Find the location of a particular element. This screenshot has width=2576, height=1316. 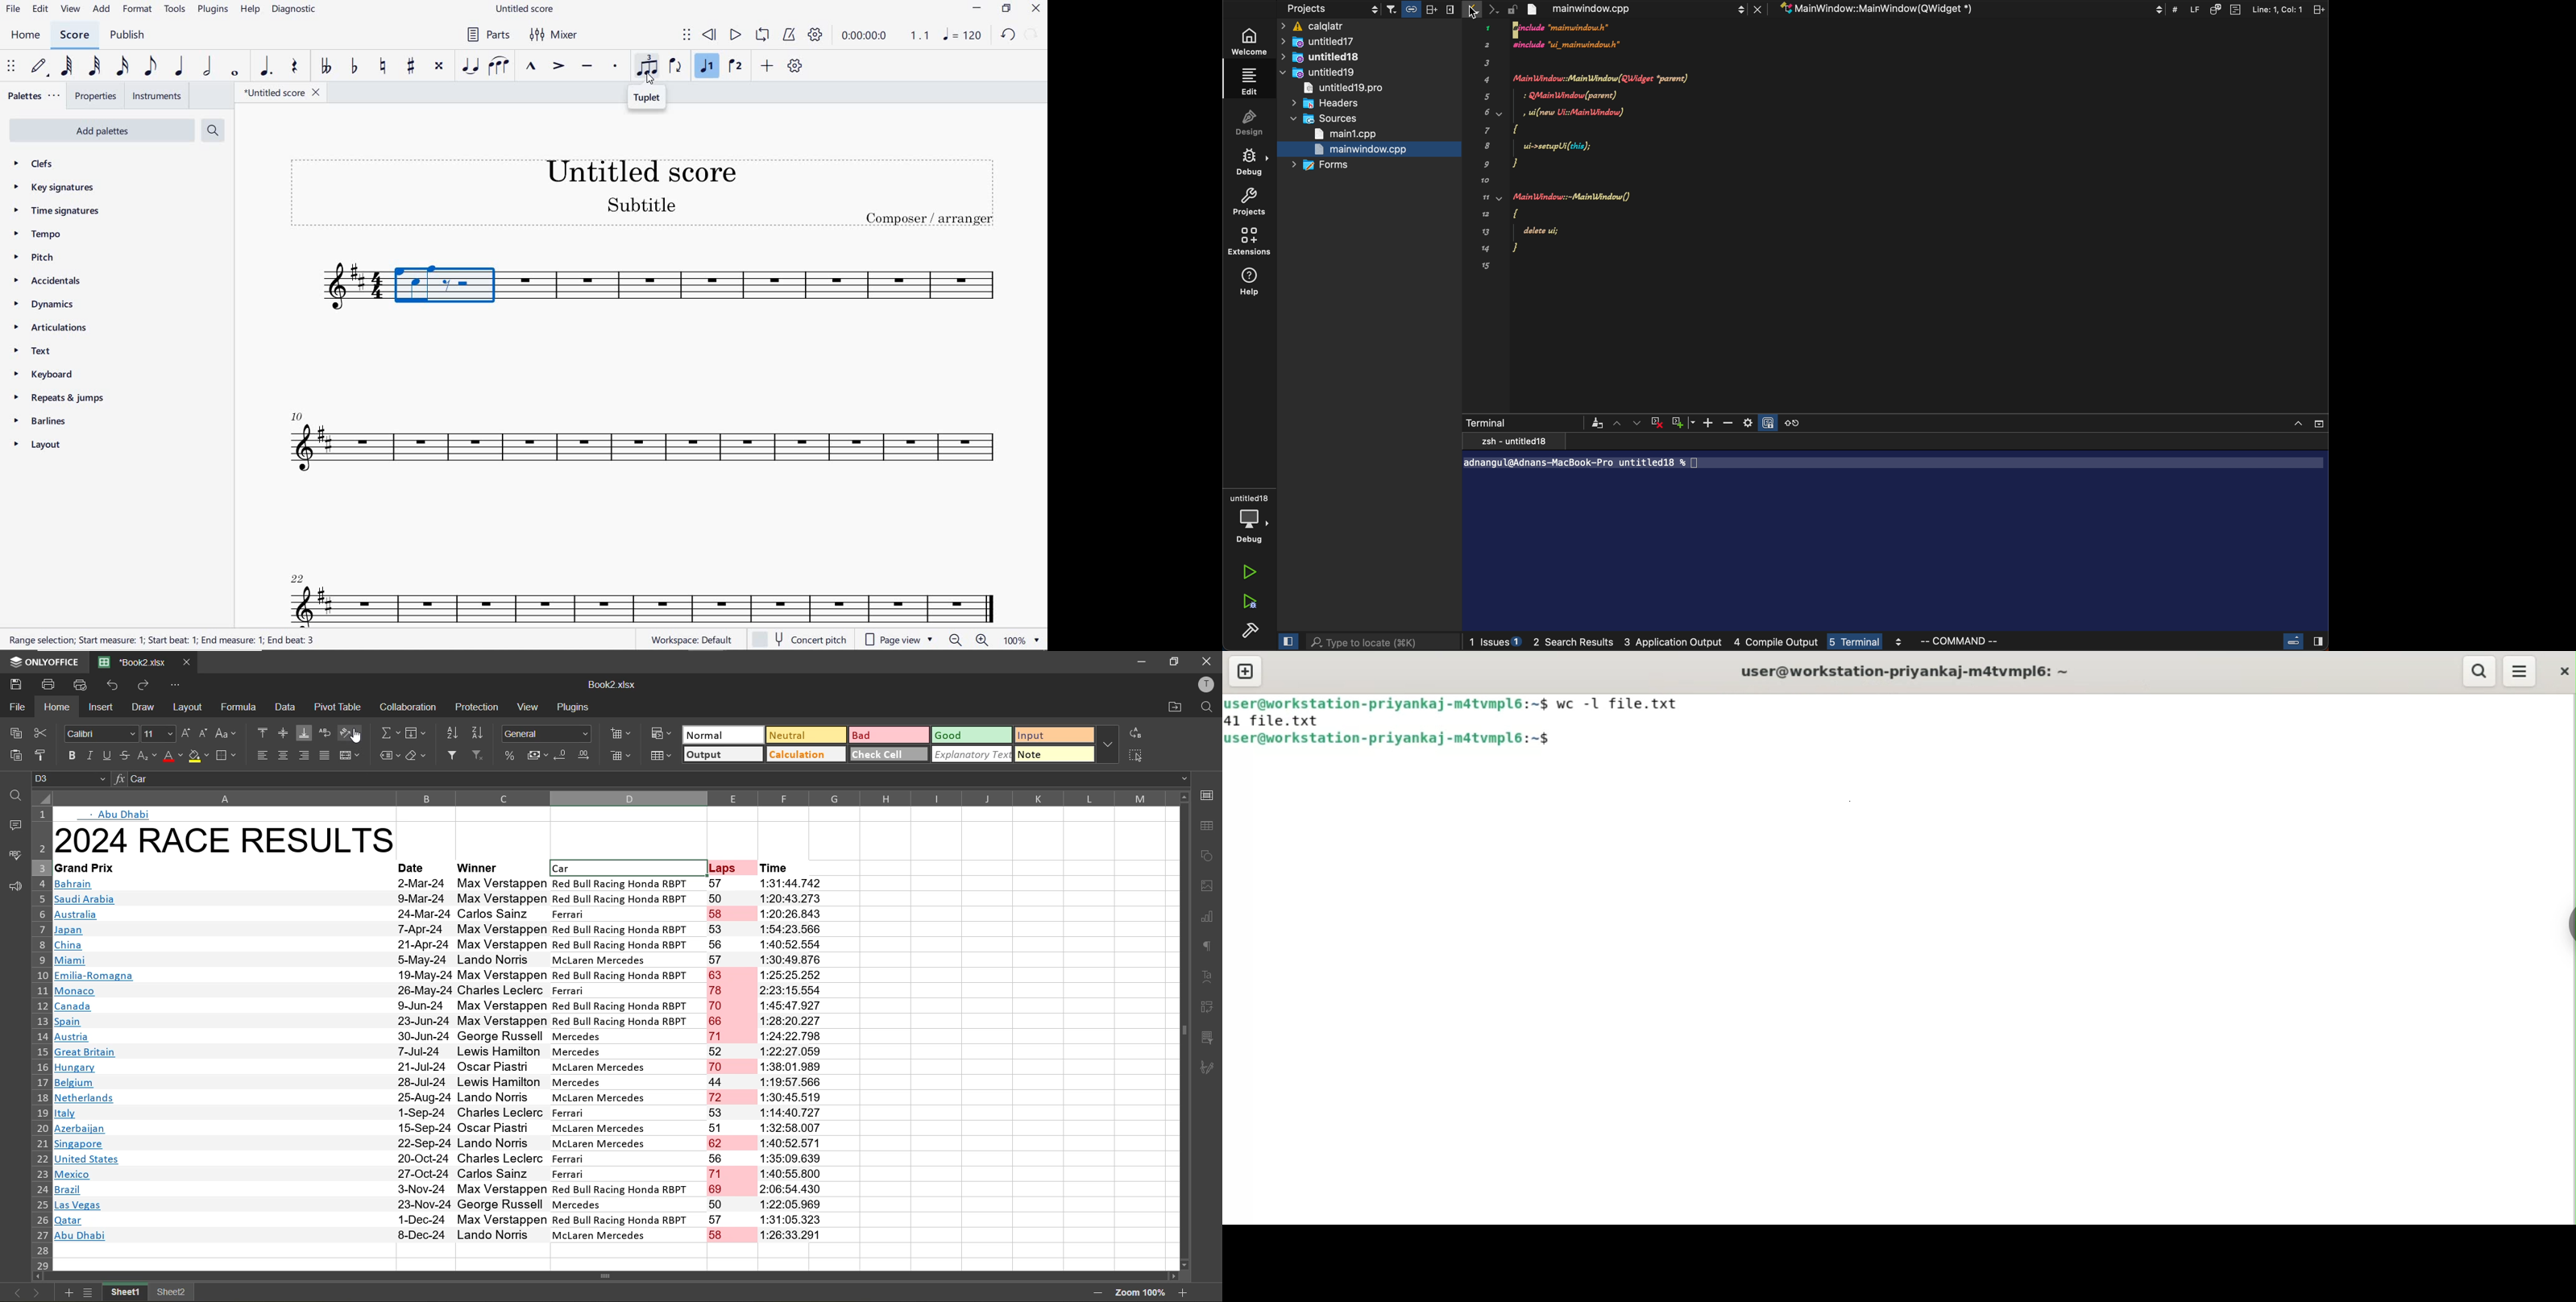

customize quick access toolbar is located at coordinates (176, 685).